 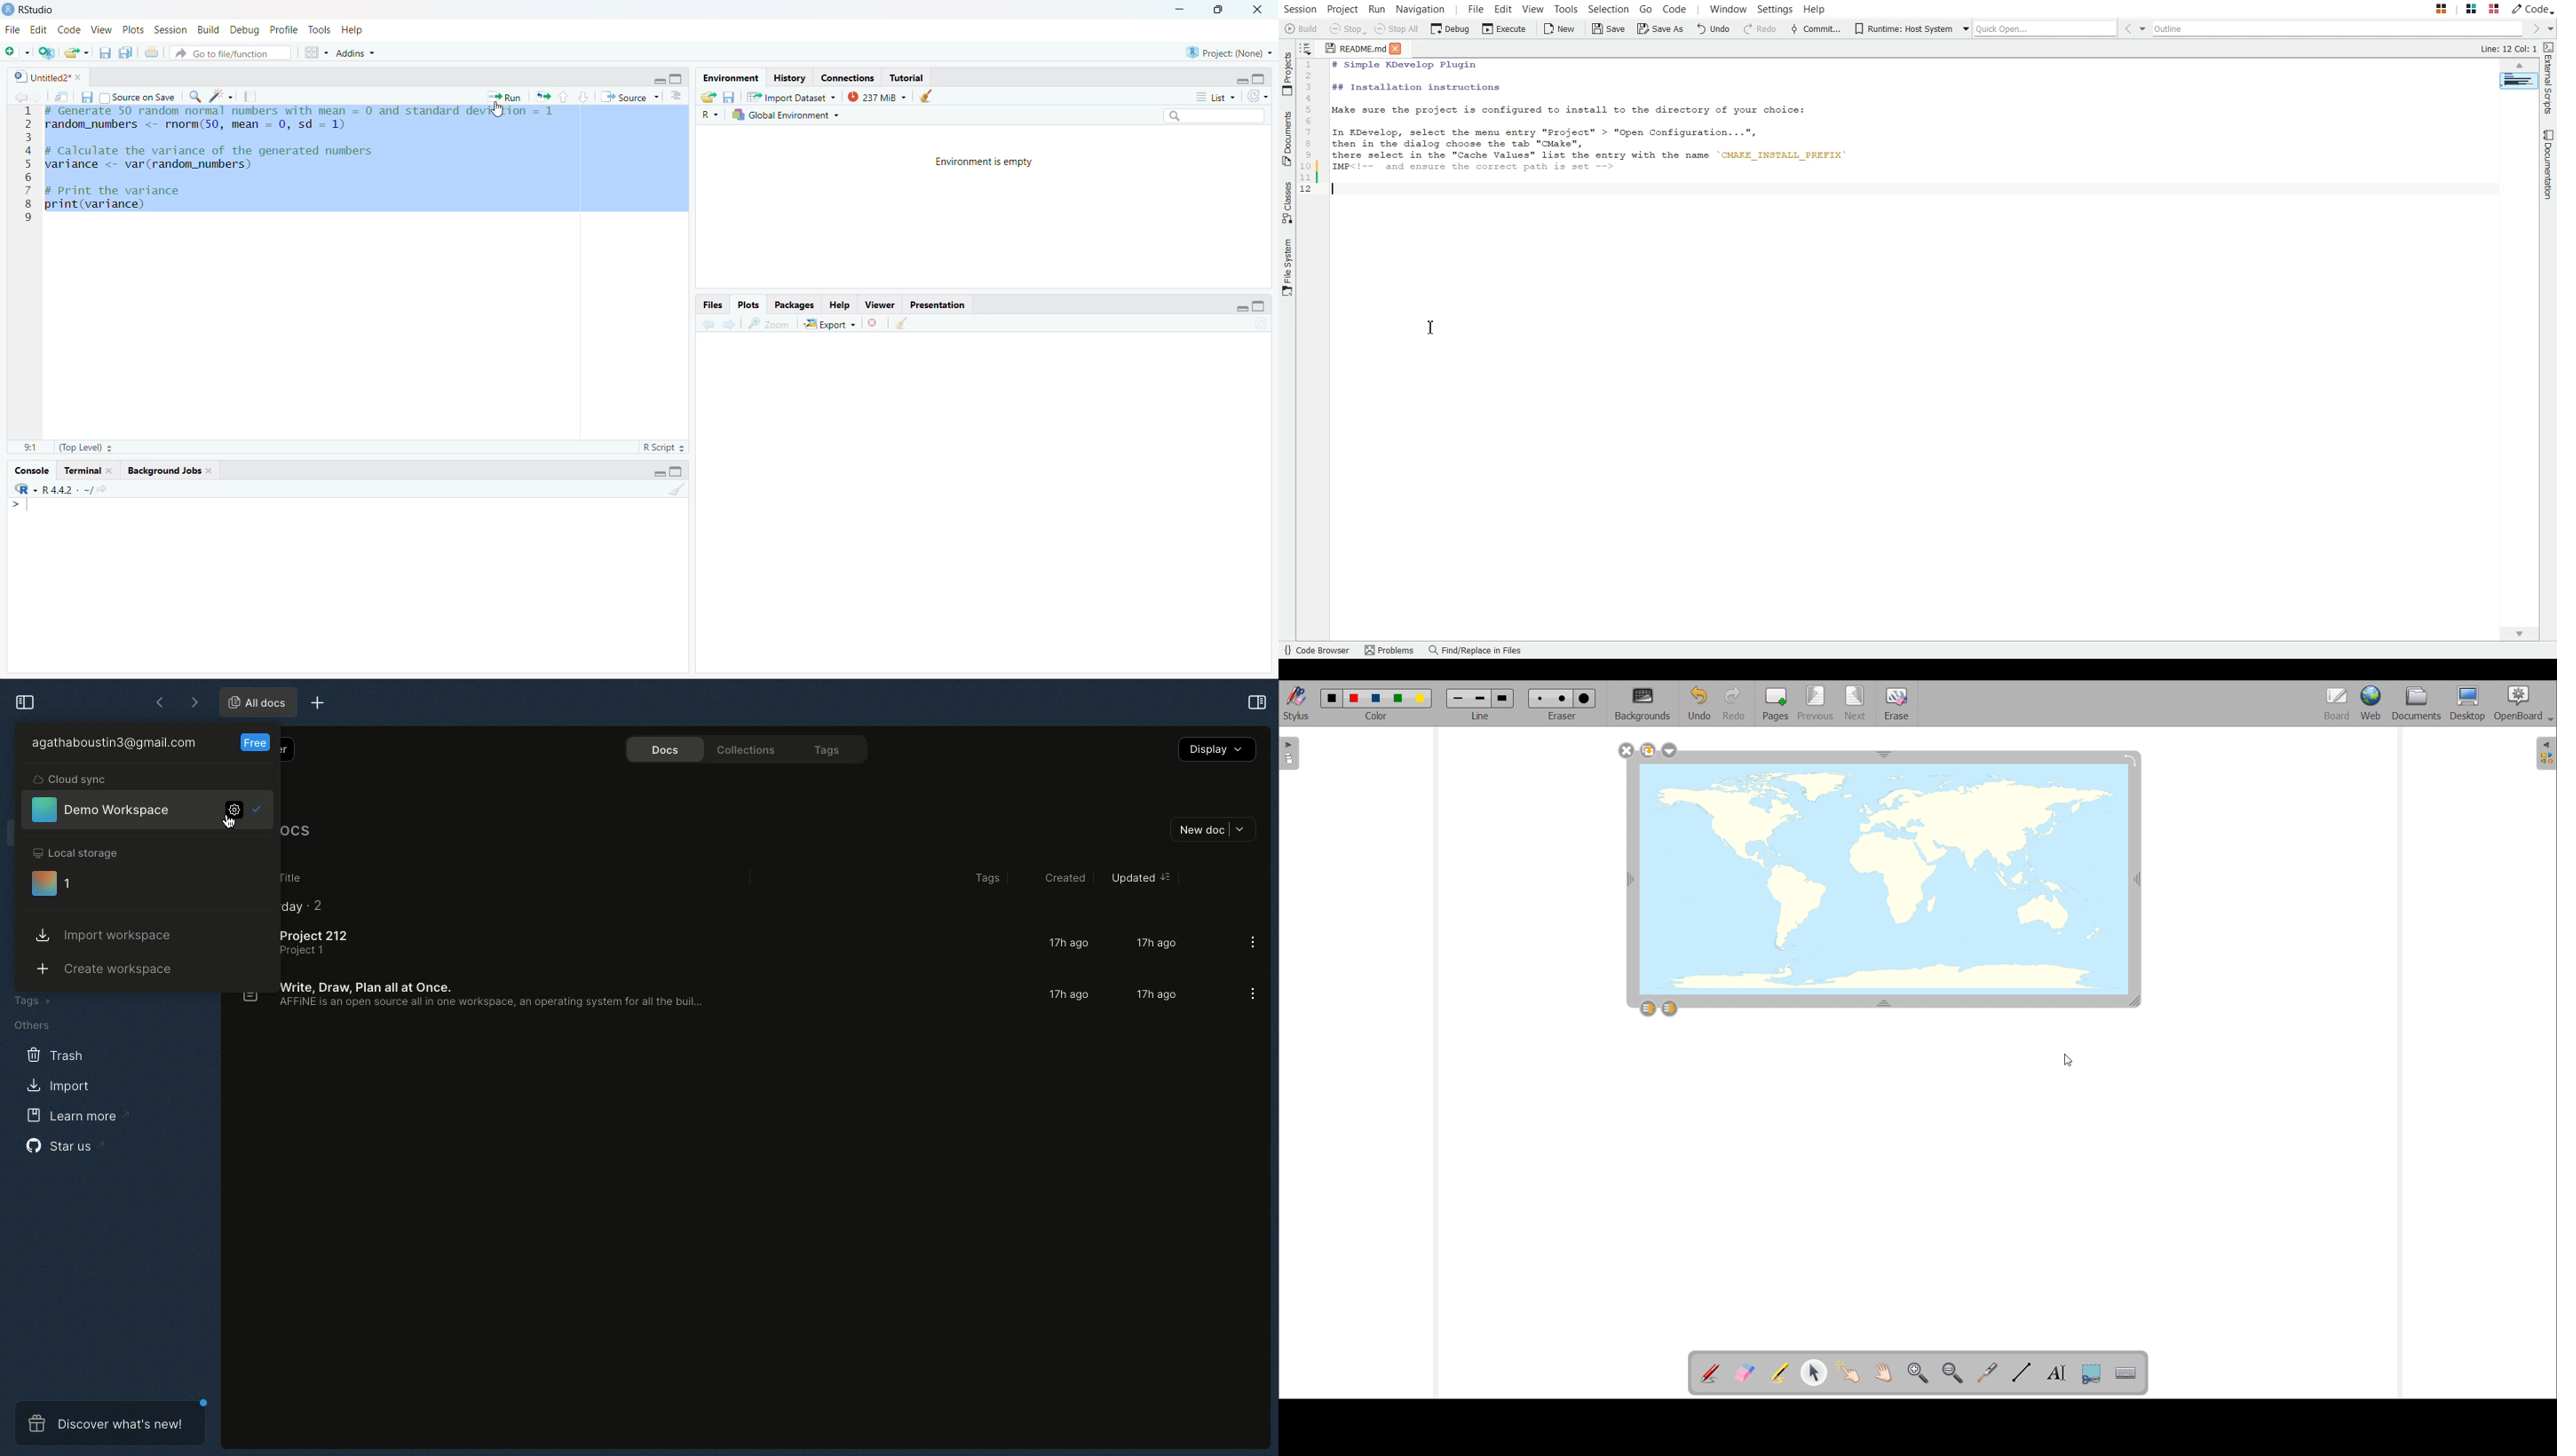 I want to click on Top Level, so click(x=86, y=447).